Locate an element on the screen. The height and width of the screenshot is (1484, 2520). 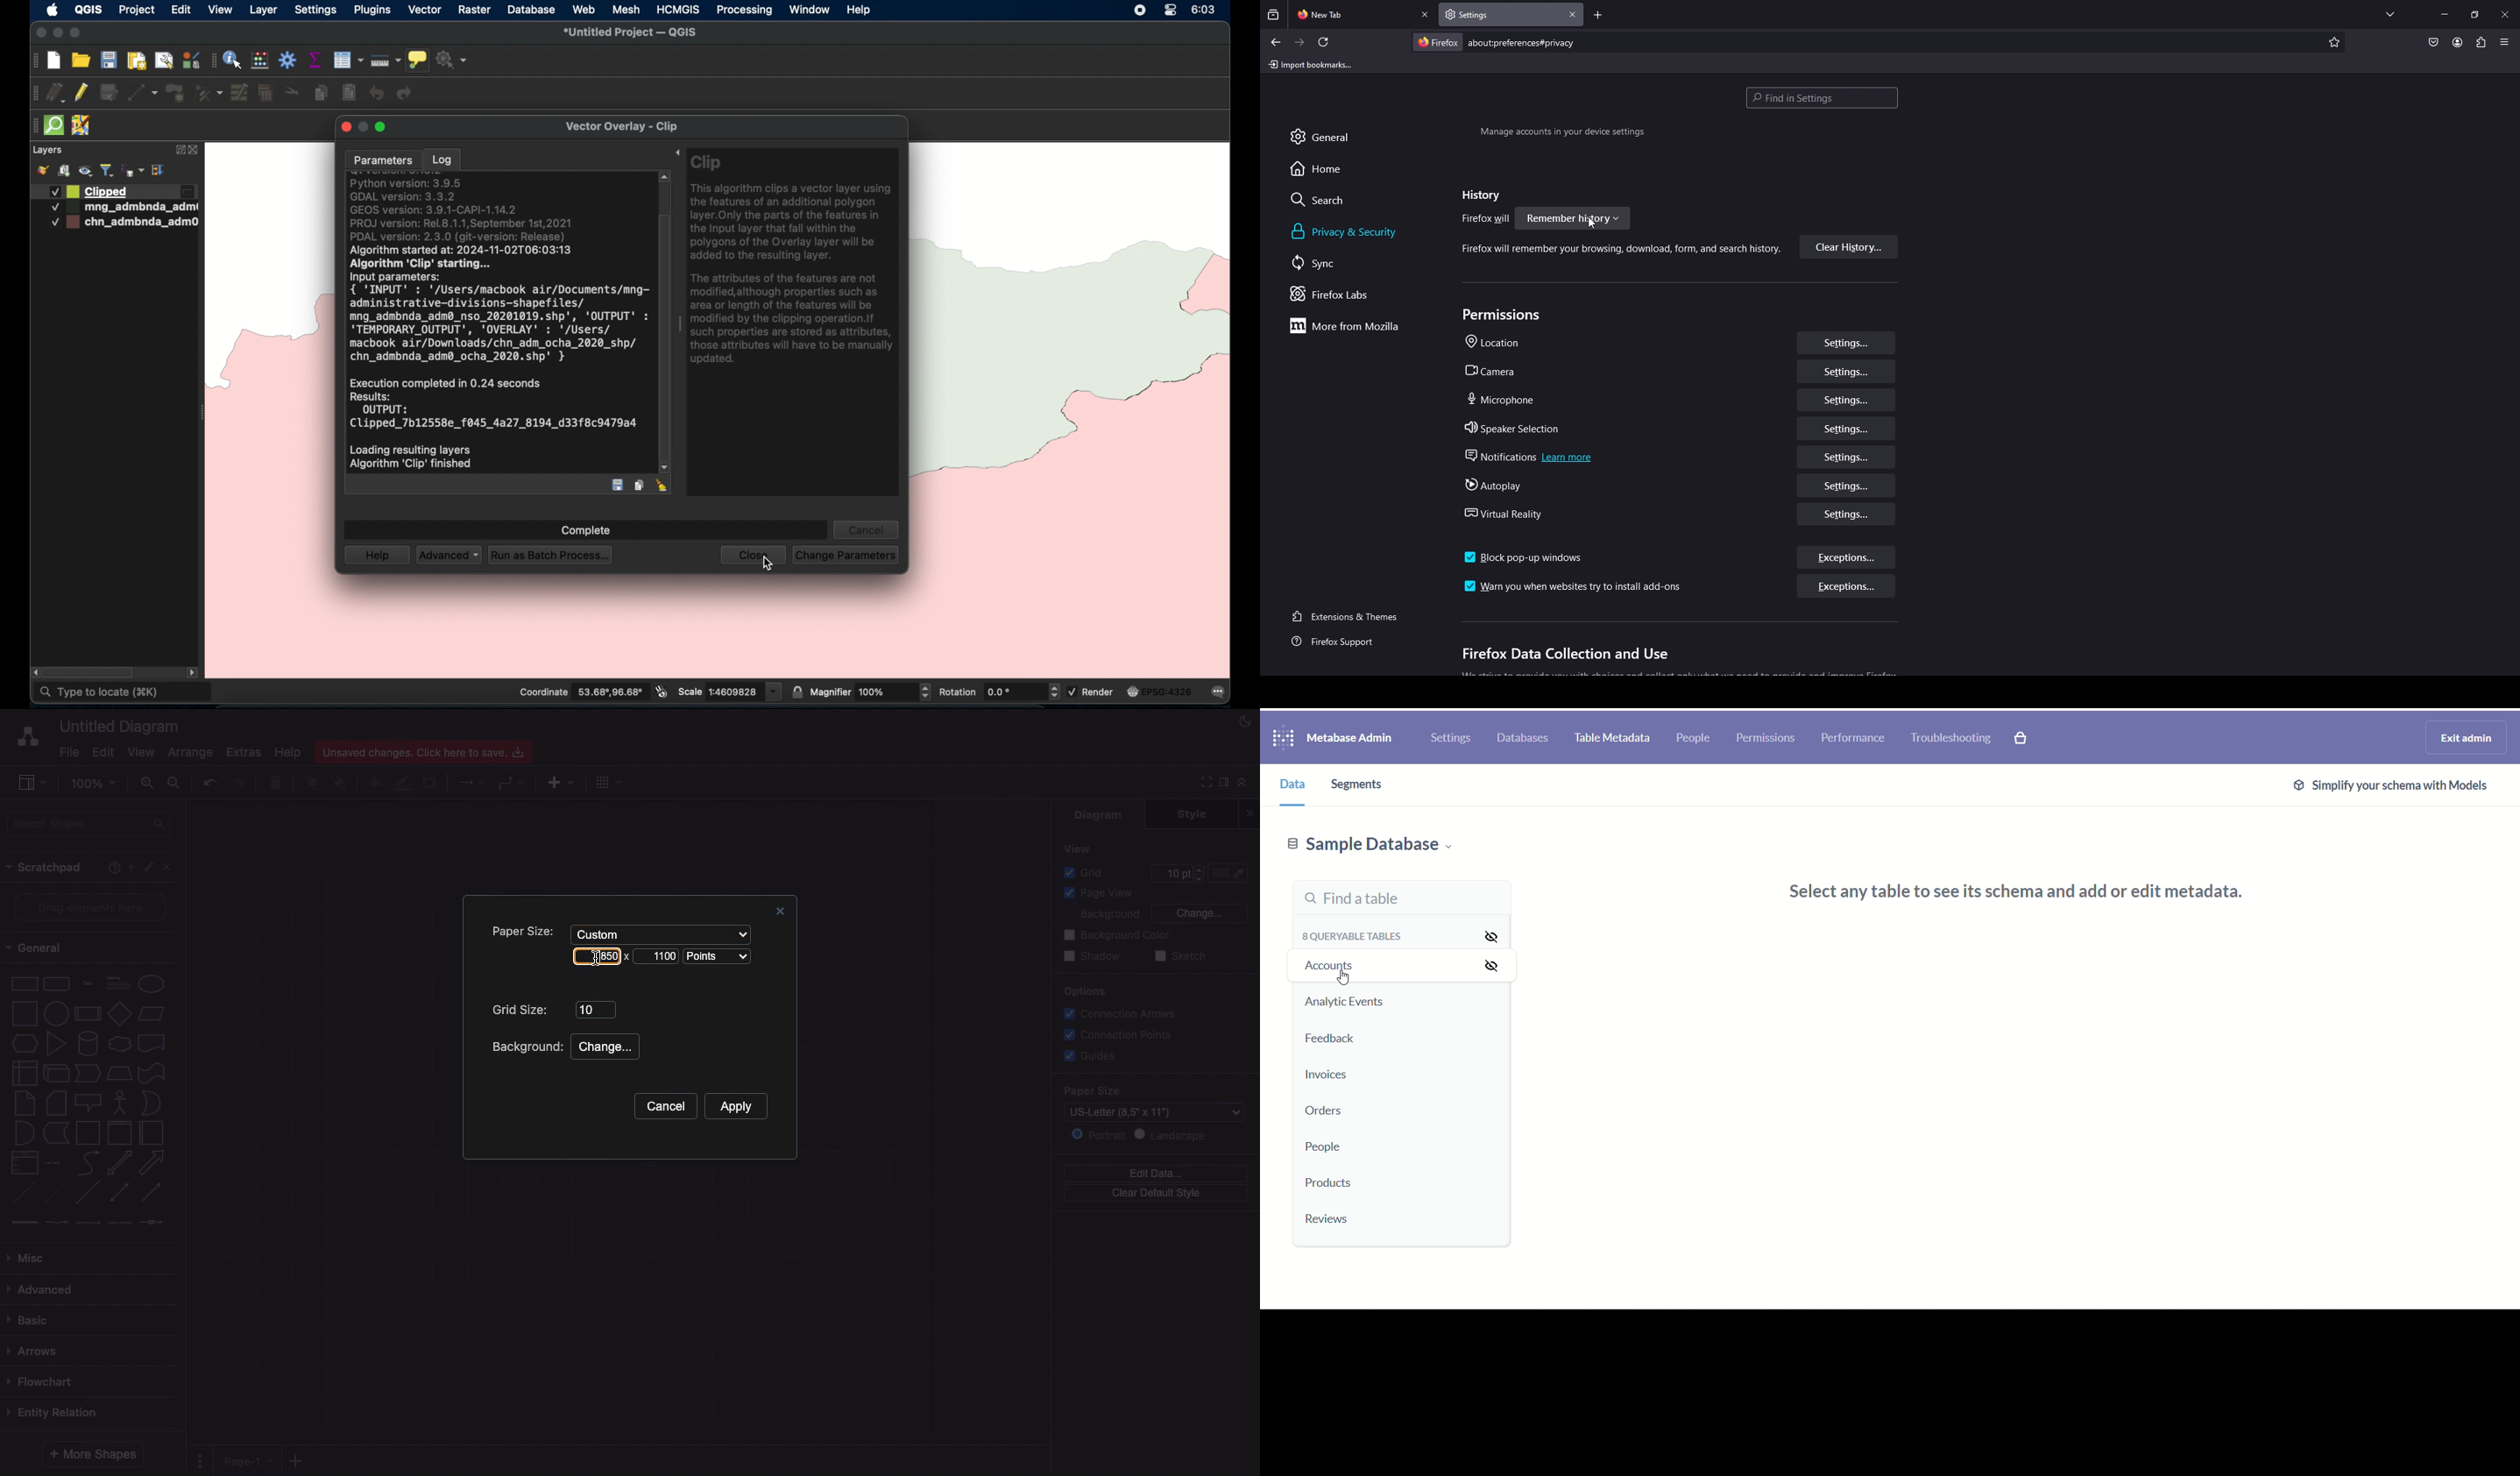
scroll left arrow is located at coordinates (33, 673).